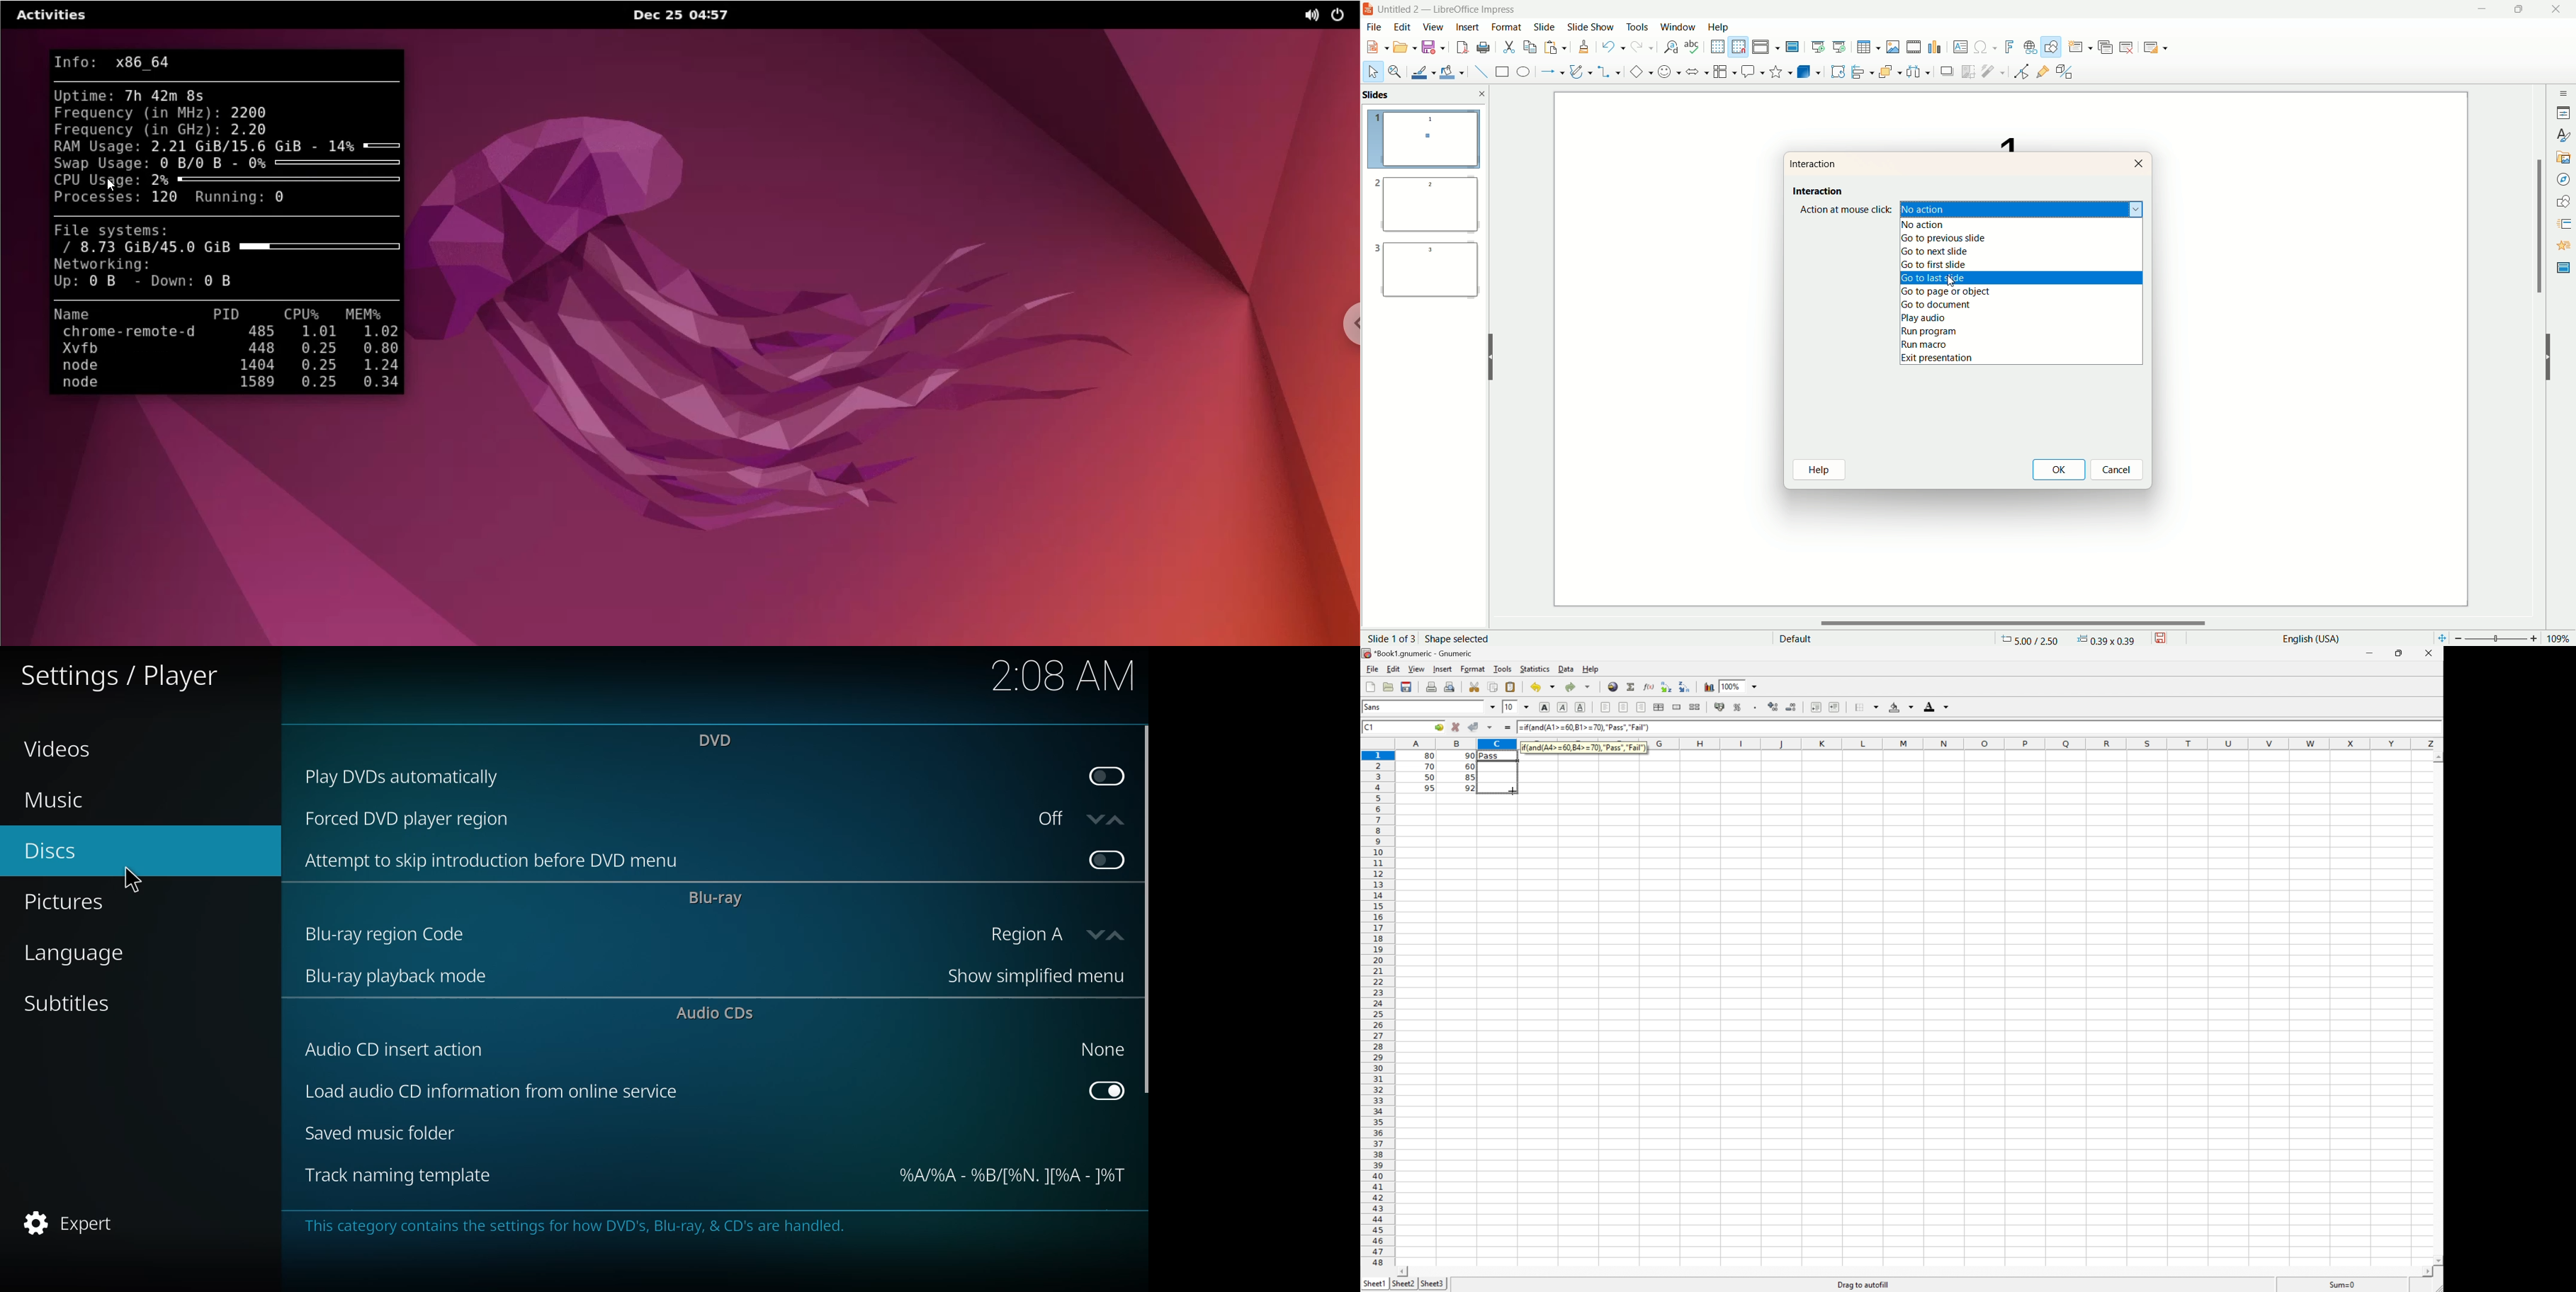 Image resolution: width=2576 pixels, height=1316 pixels. Describe the element at coordinates (2030, 638) in the screenshot. I see `coordinates` at that location.